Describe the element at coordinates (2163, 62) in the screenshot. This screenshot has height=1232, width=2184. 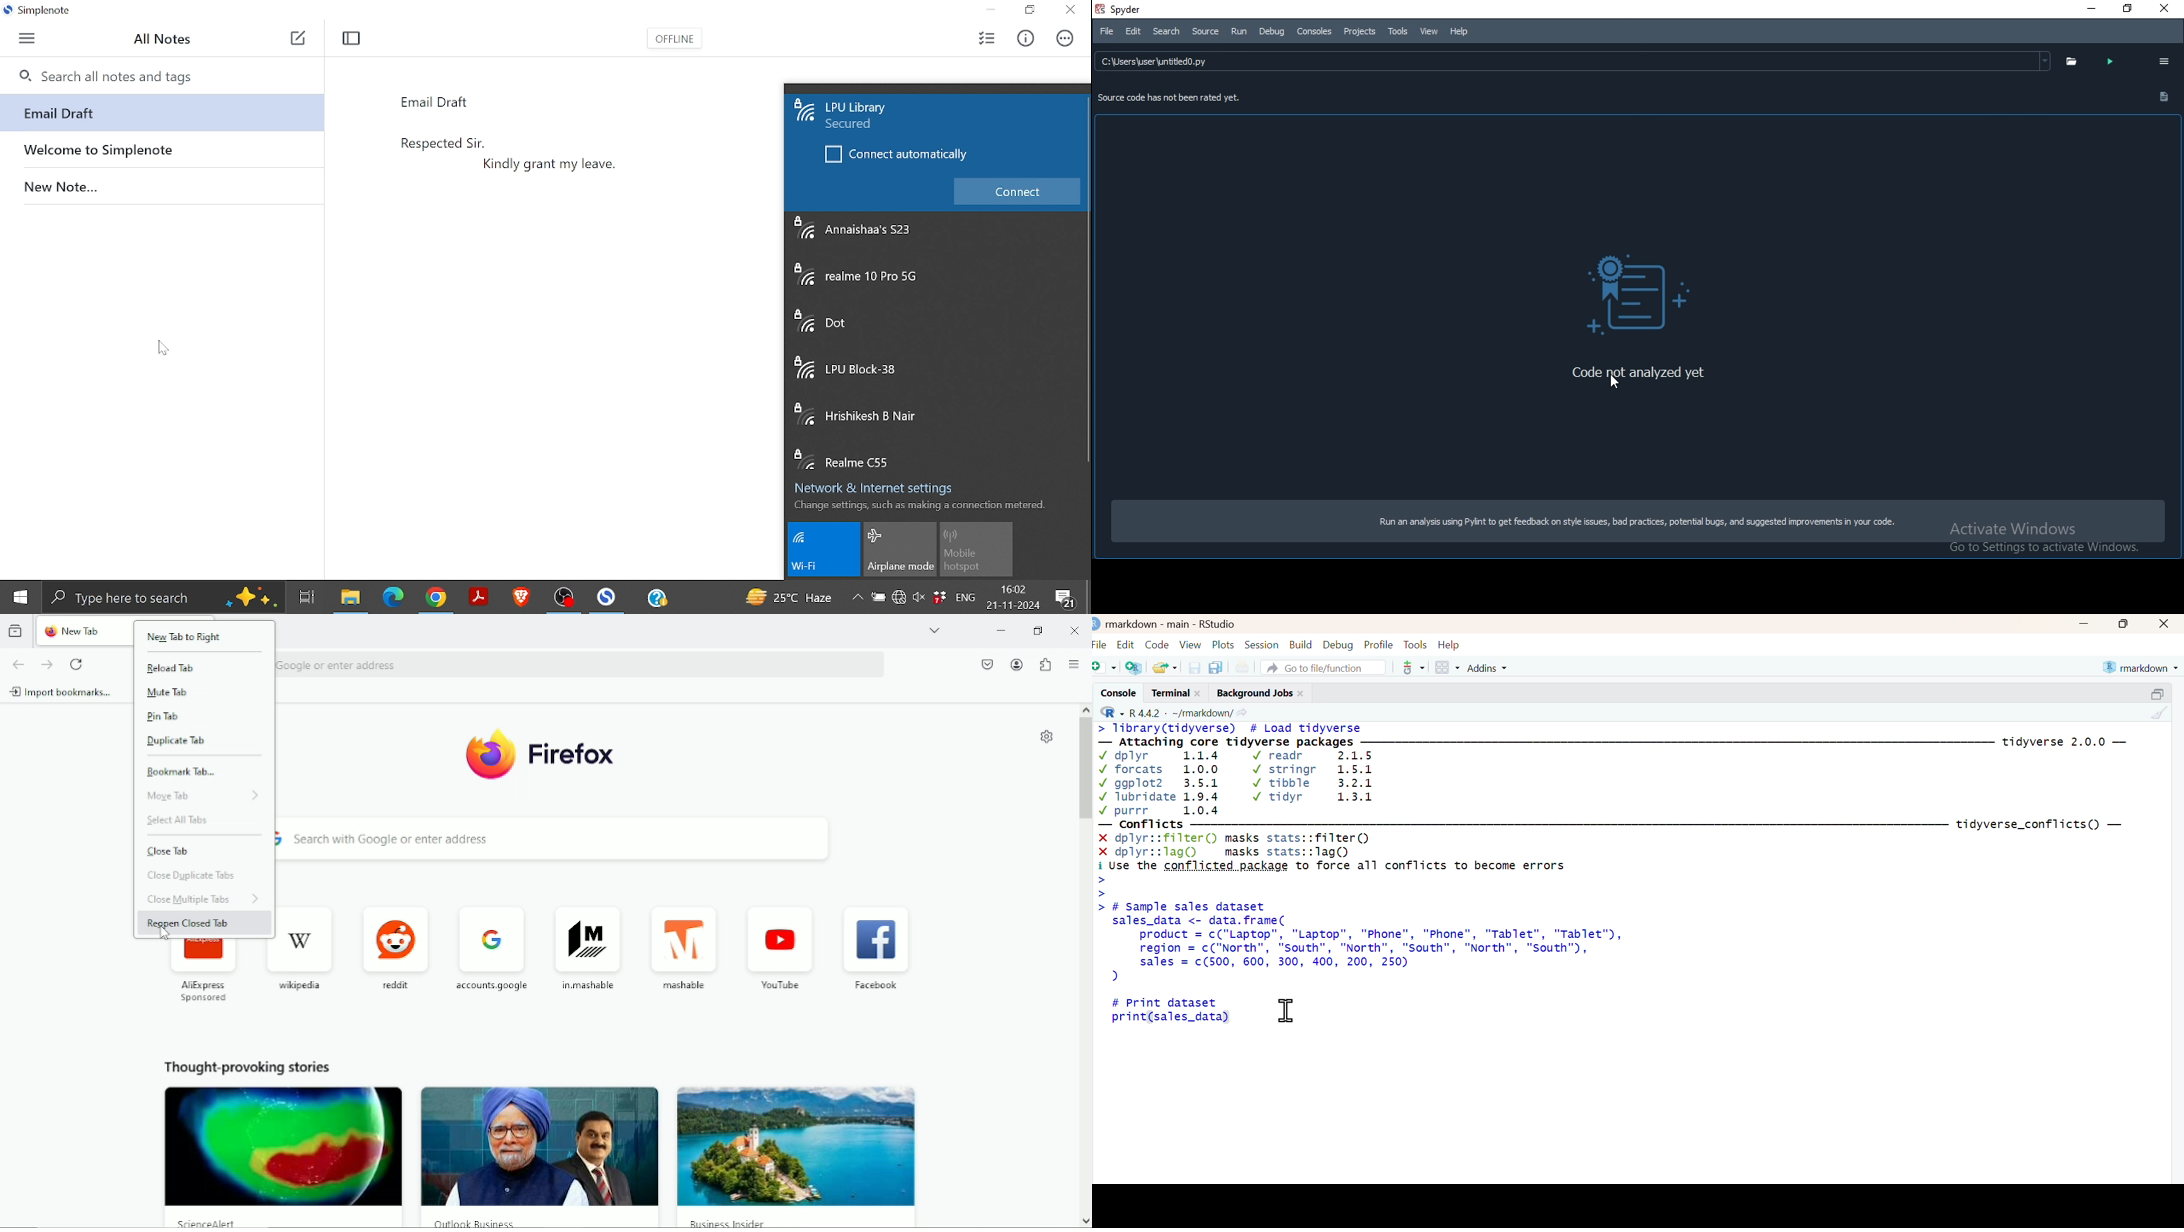
I see `options` at that location.